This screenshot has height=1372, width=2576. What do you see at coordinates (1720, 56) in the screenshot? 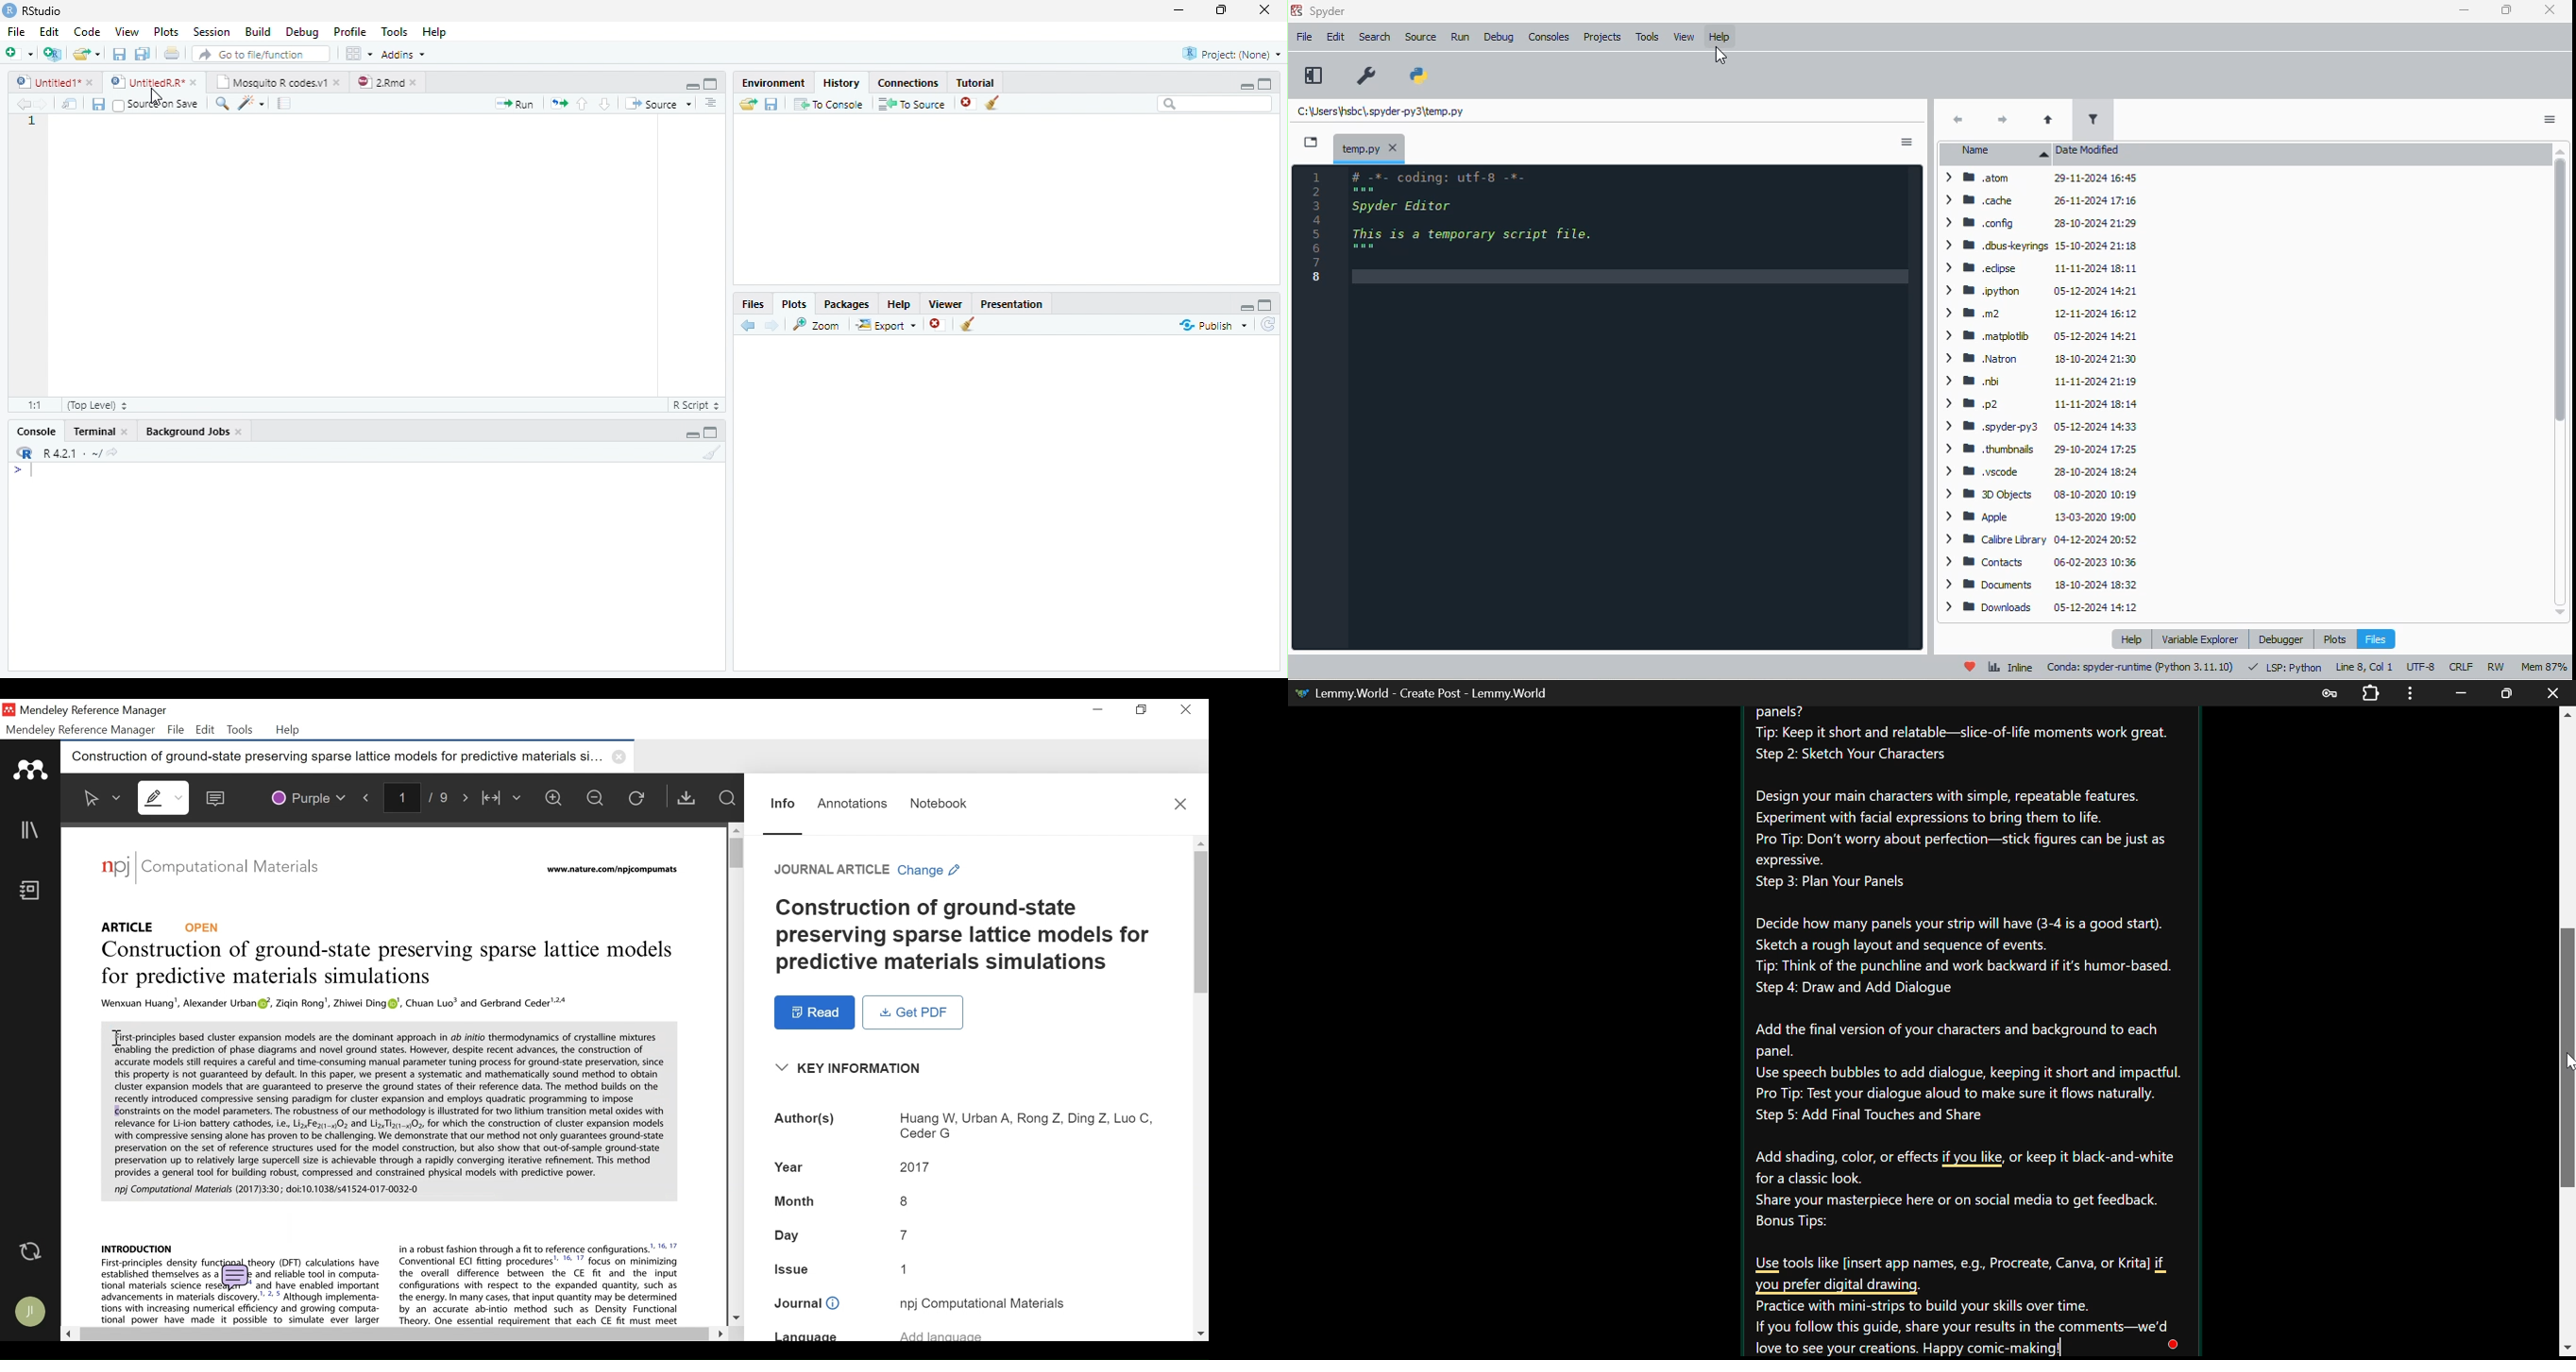
I see `cursor` at bounding box center [1720, 56].